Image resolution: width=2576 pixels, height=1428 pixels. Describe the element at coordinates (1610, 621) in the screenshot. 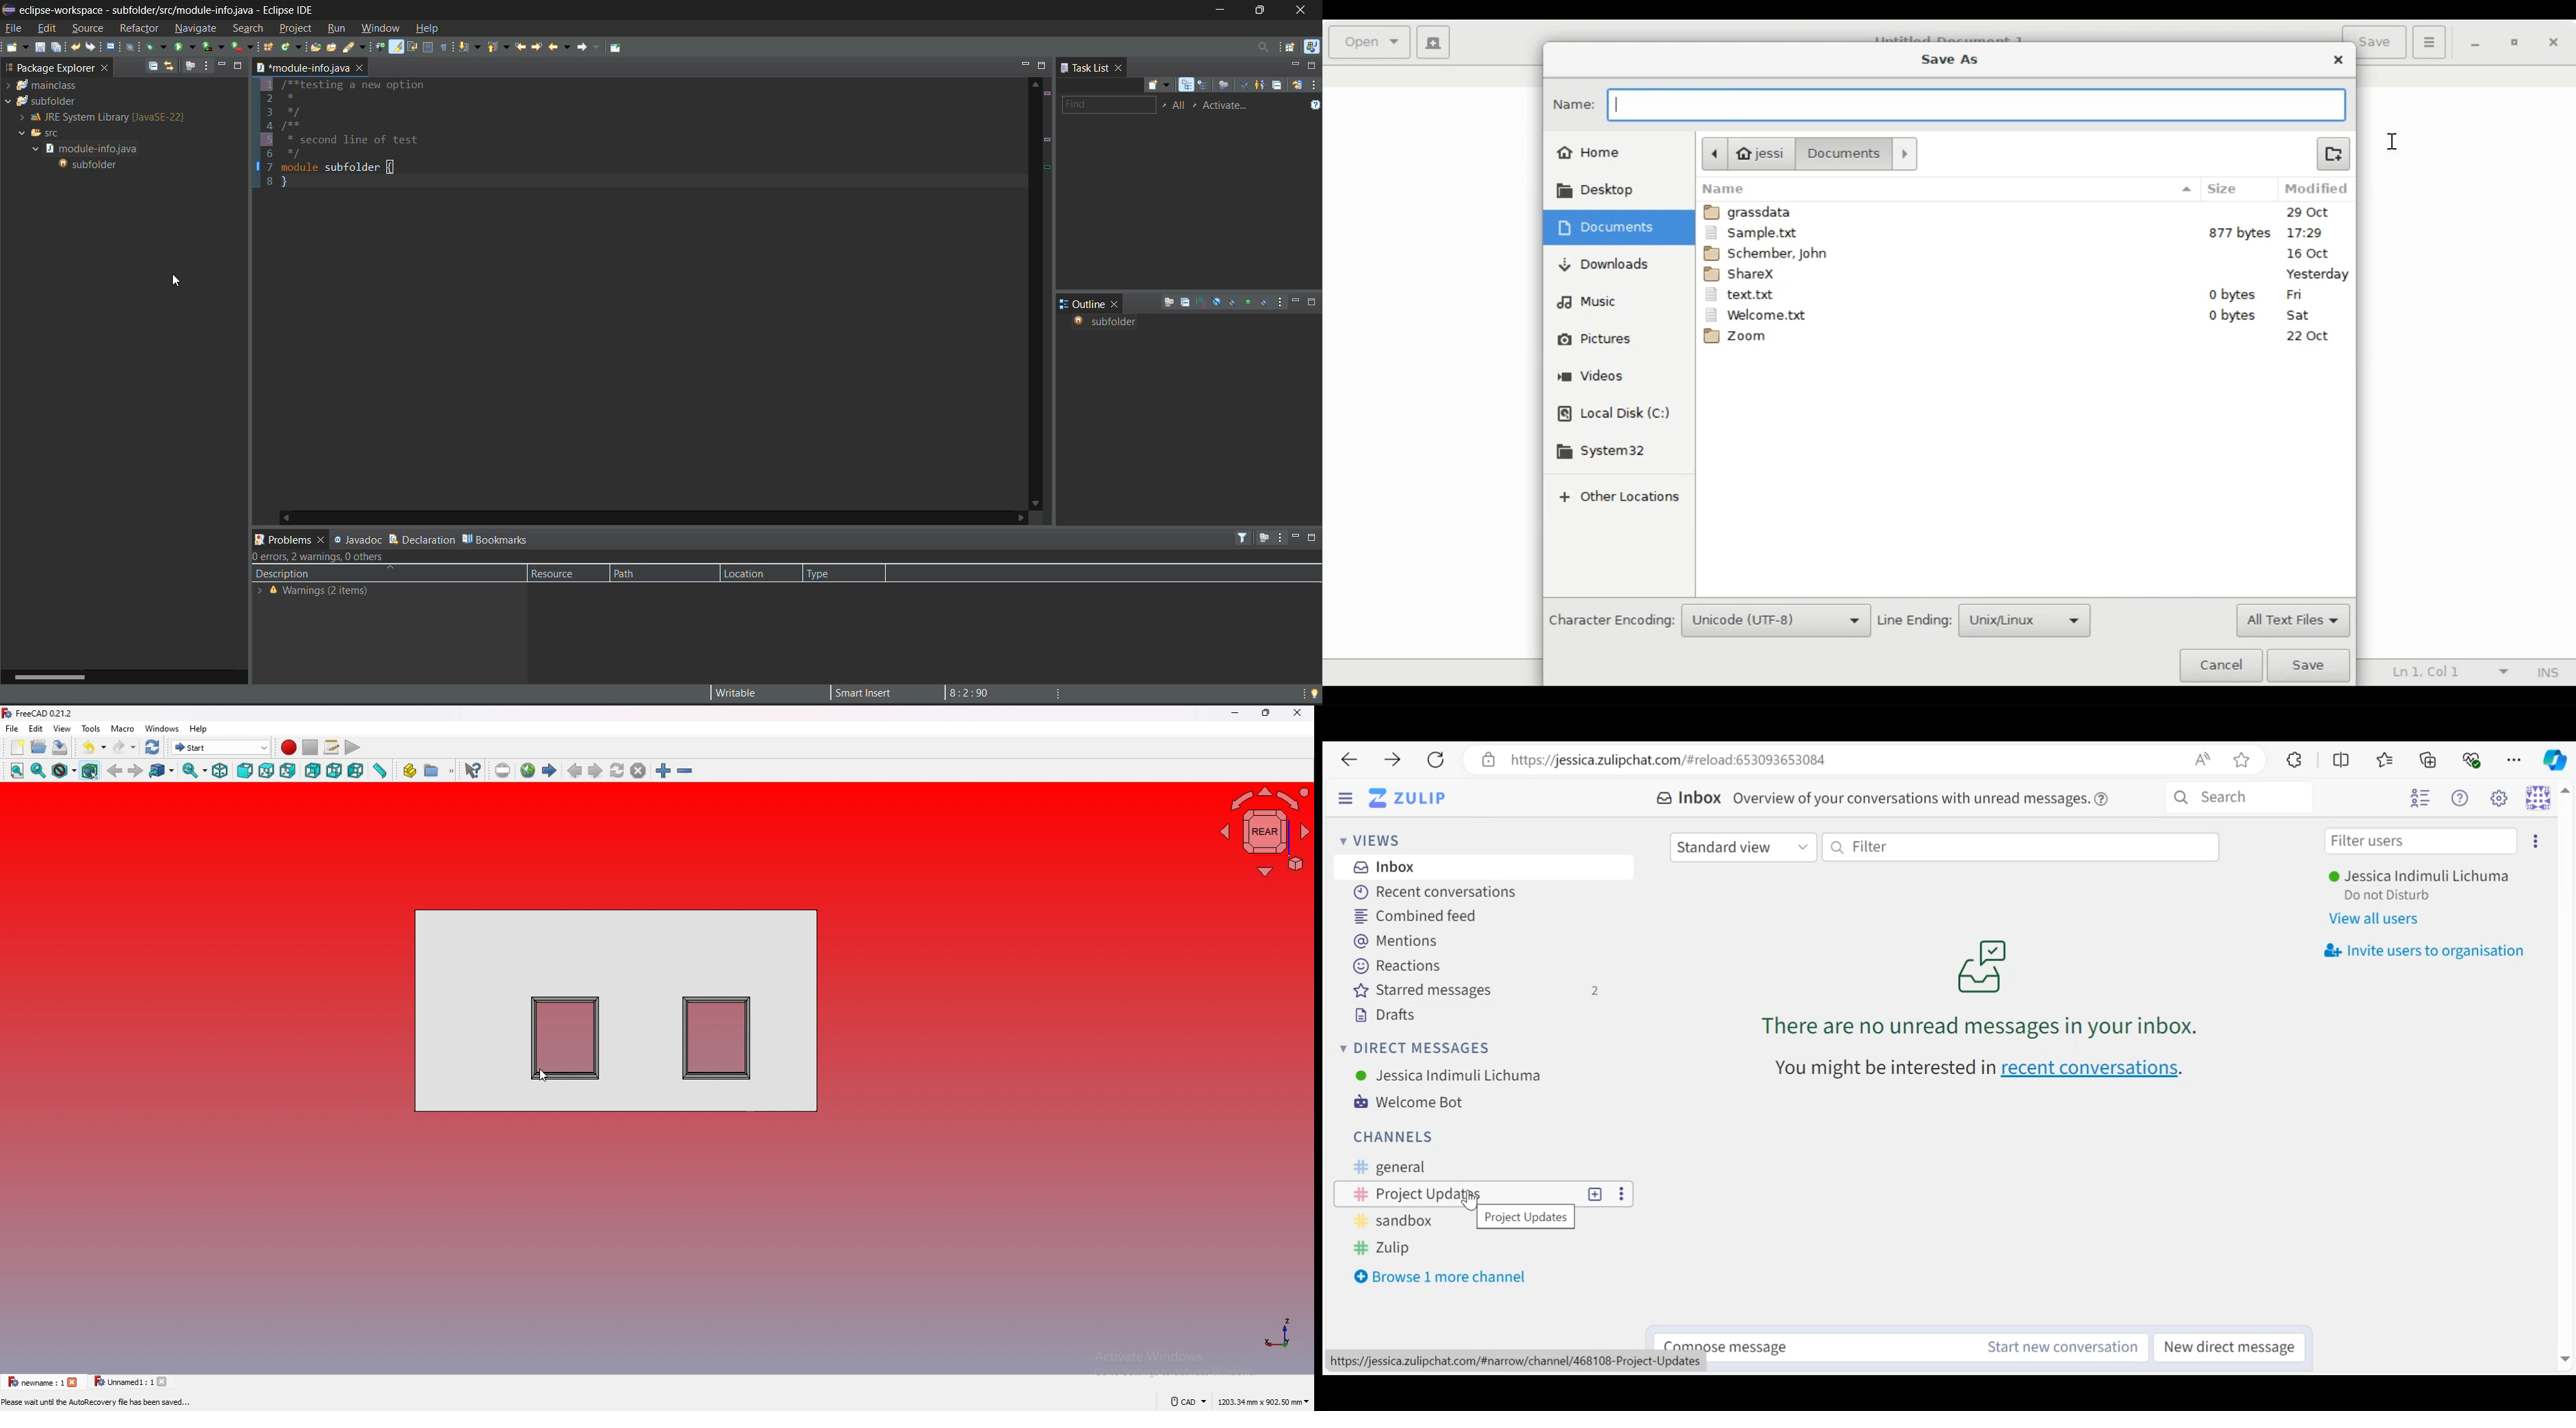

I see `Character Encoding` at that location.